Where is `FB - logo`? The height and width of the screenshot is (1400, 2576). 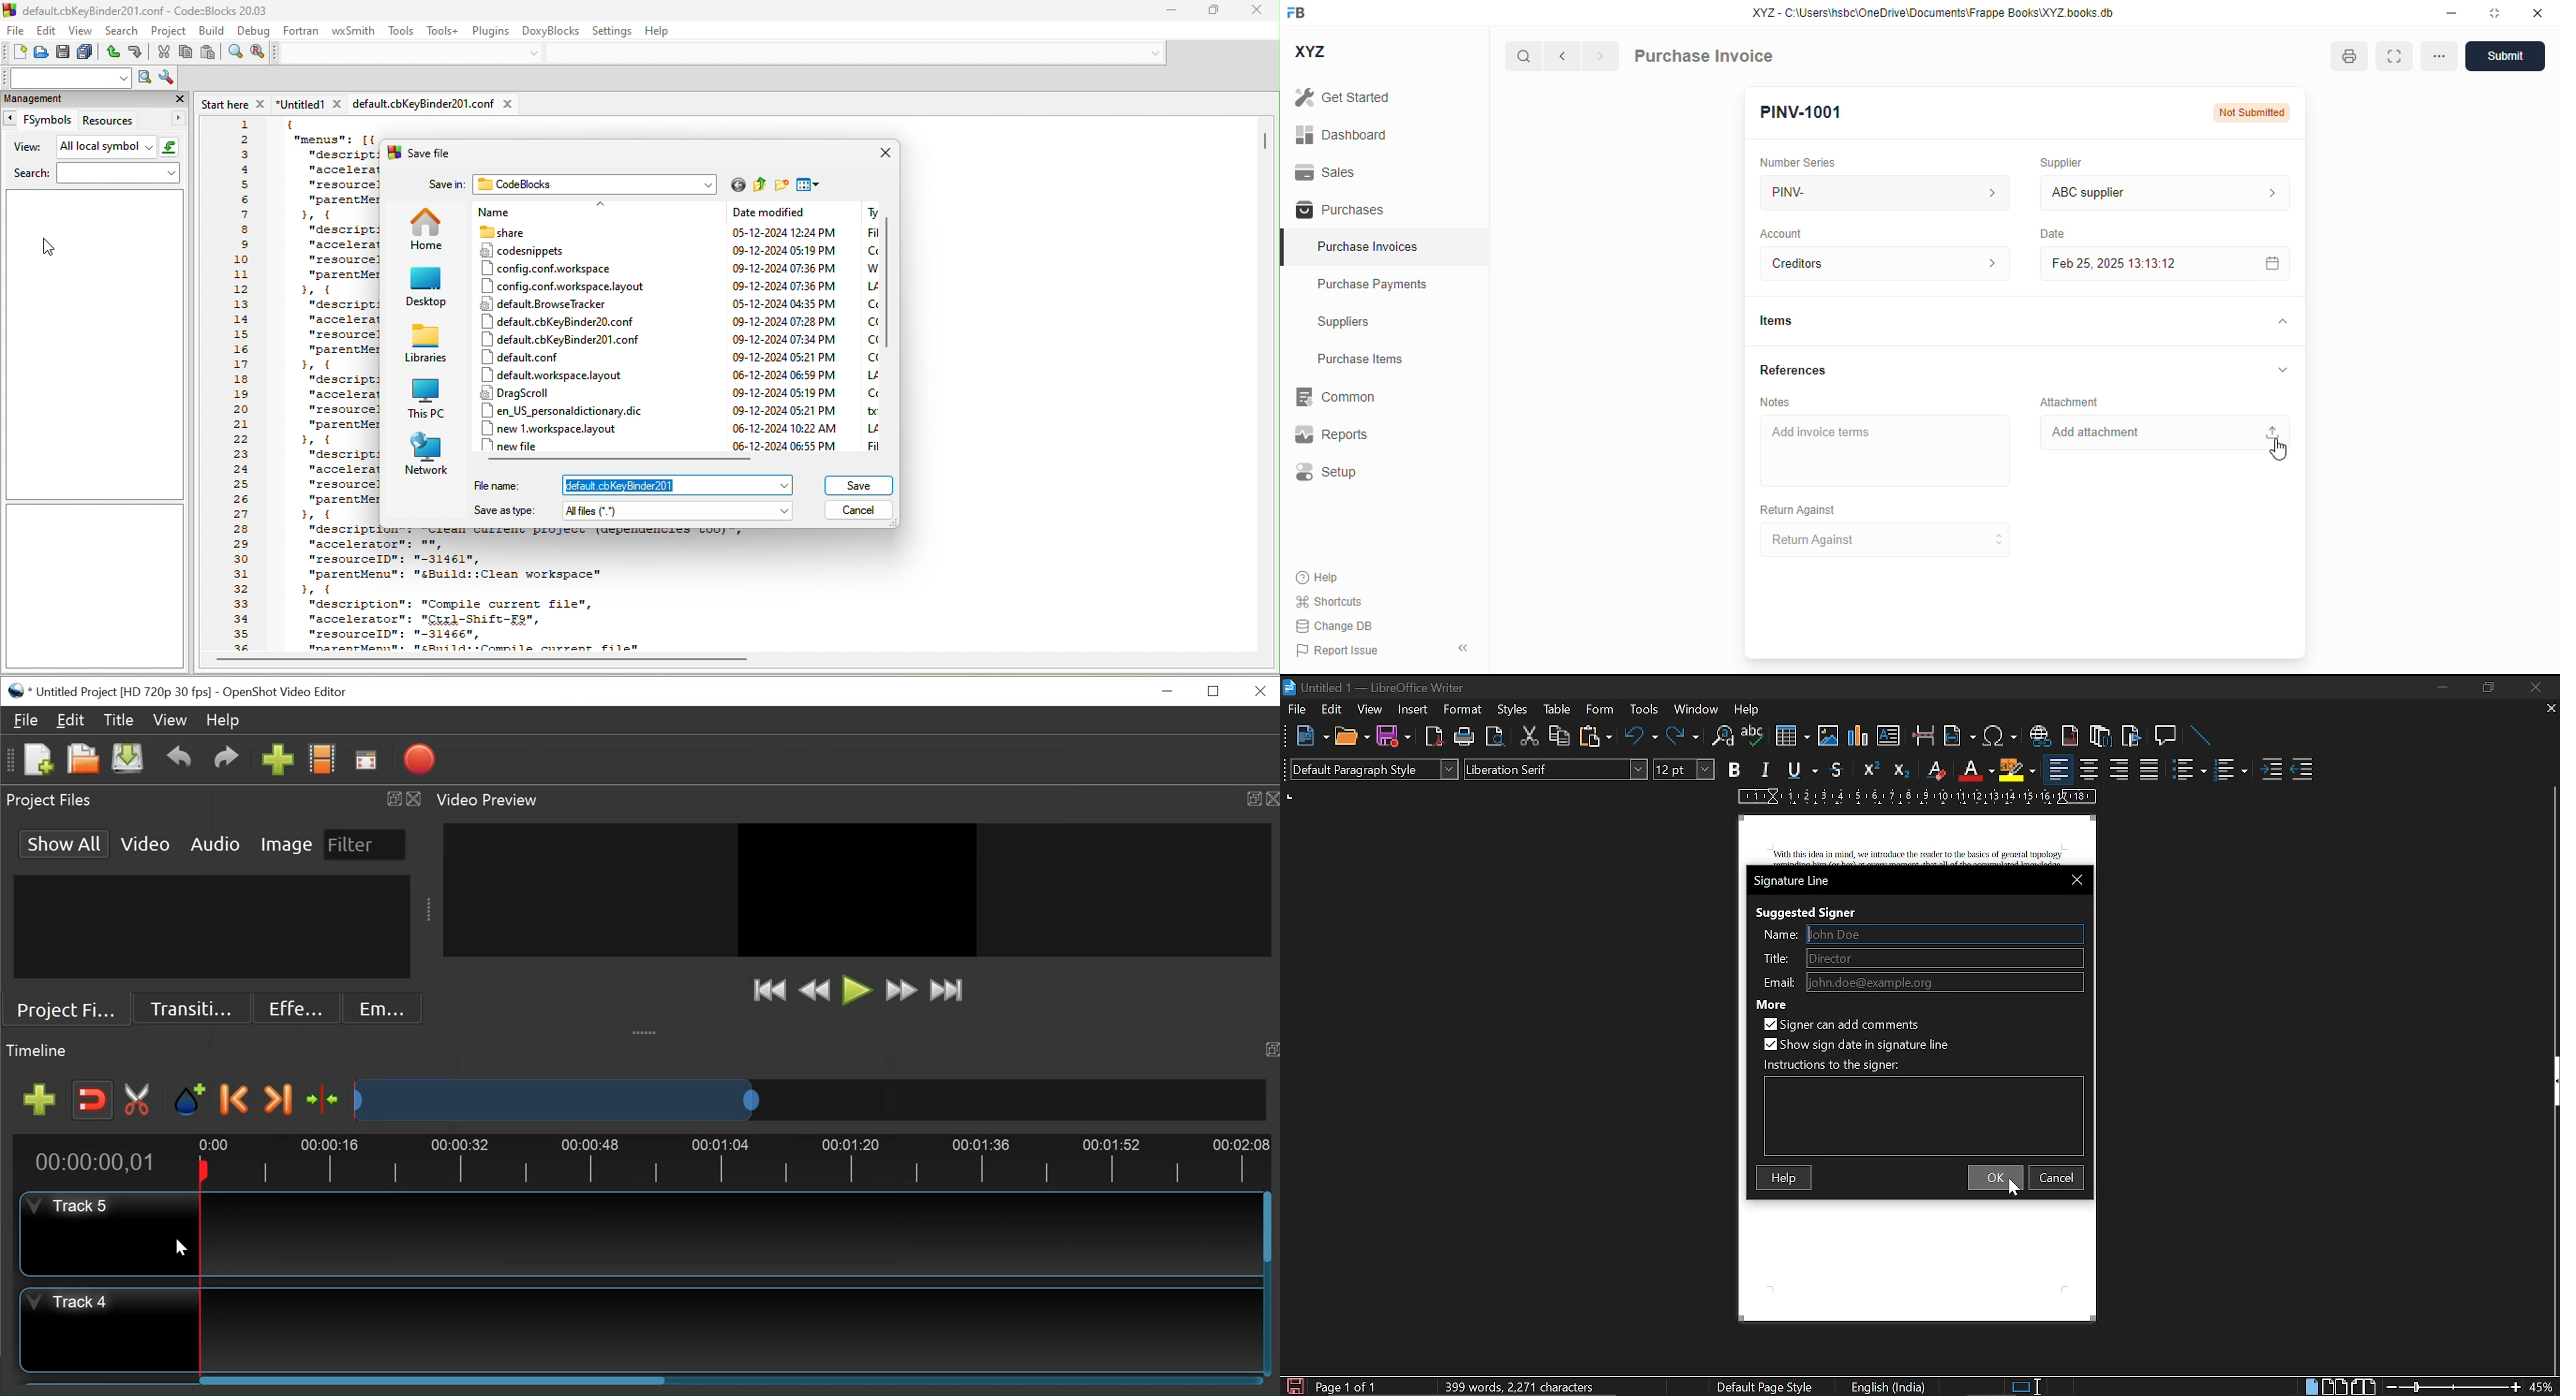 FB - logo is located at coordinates (1296, 12).